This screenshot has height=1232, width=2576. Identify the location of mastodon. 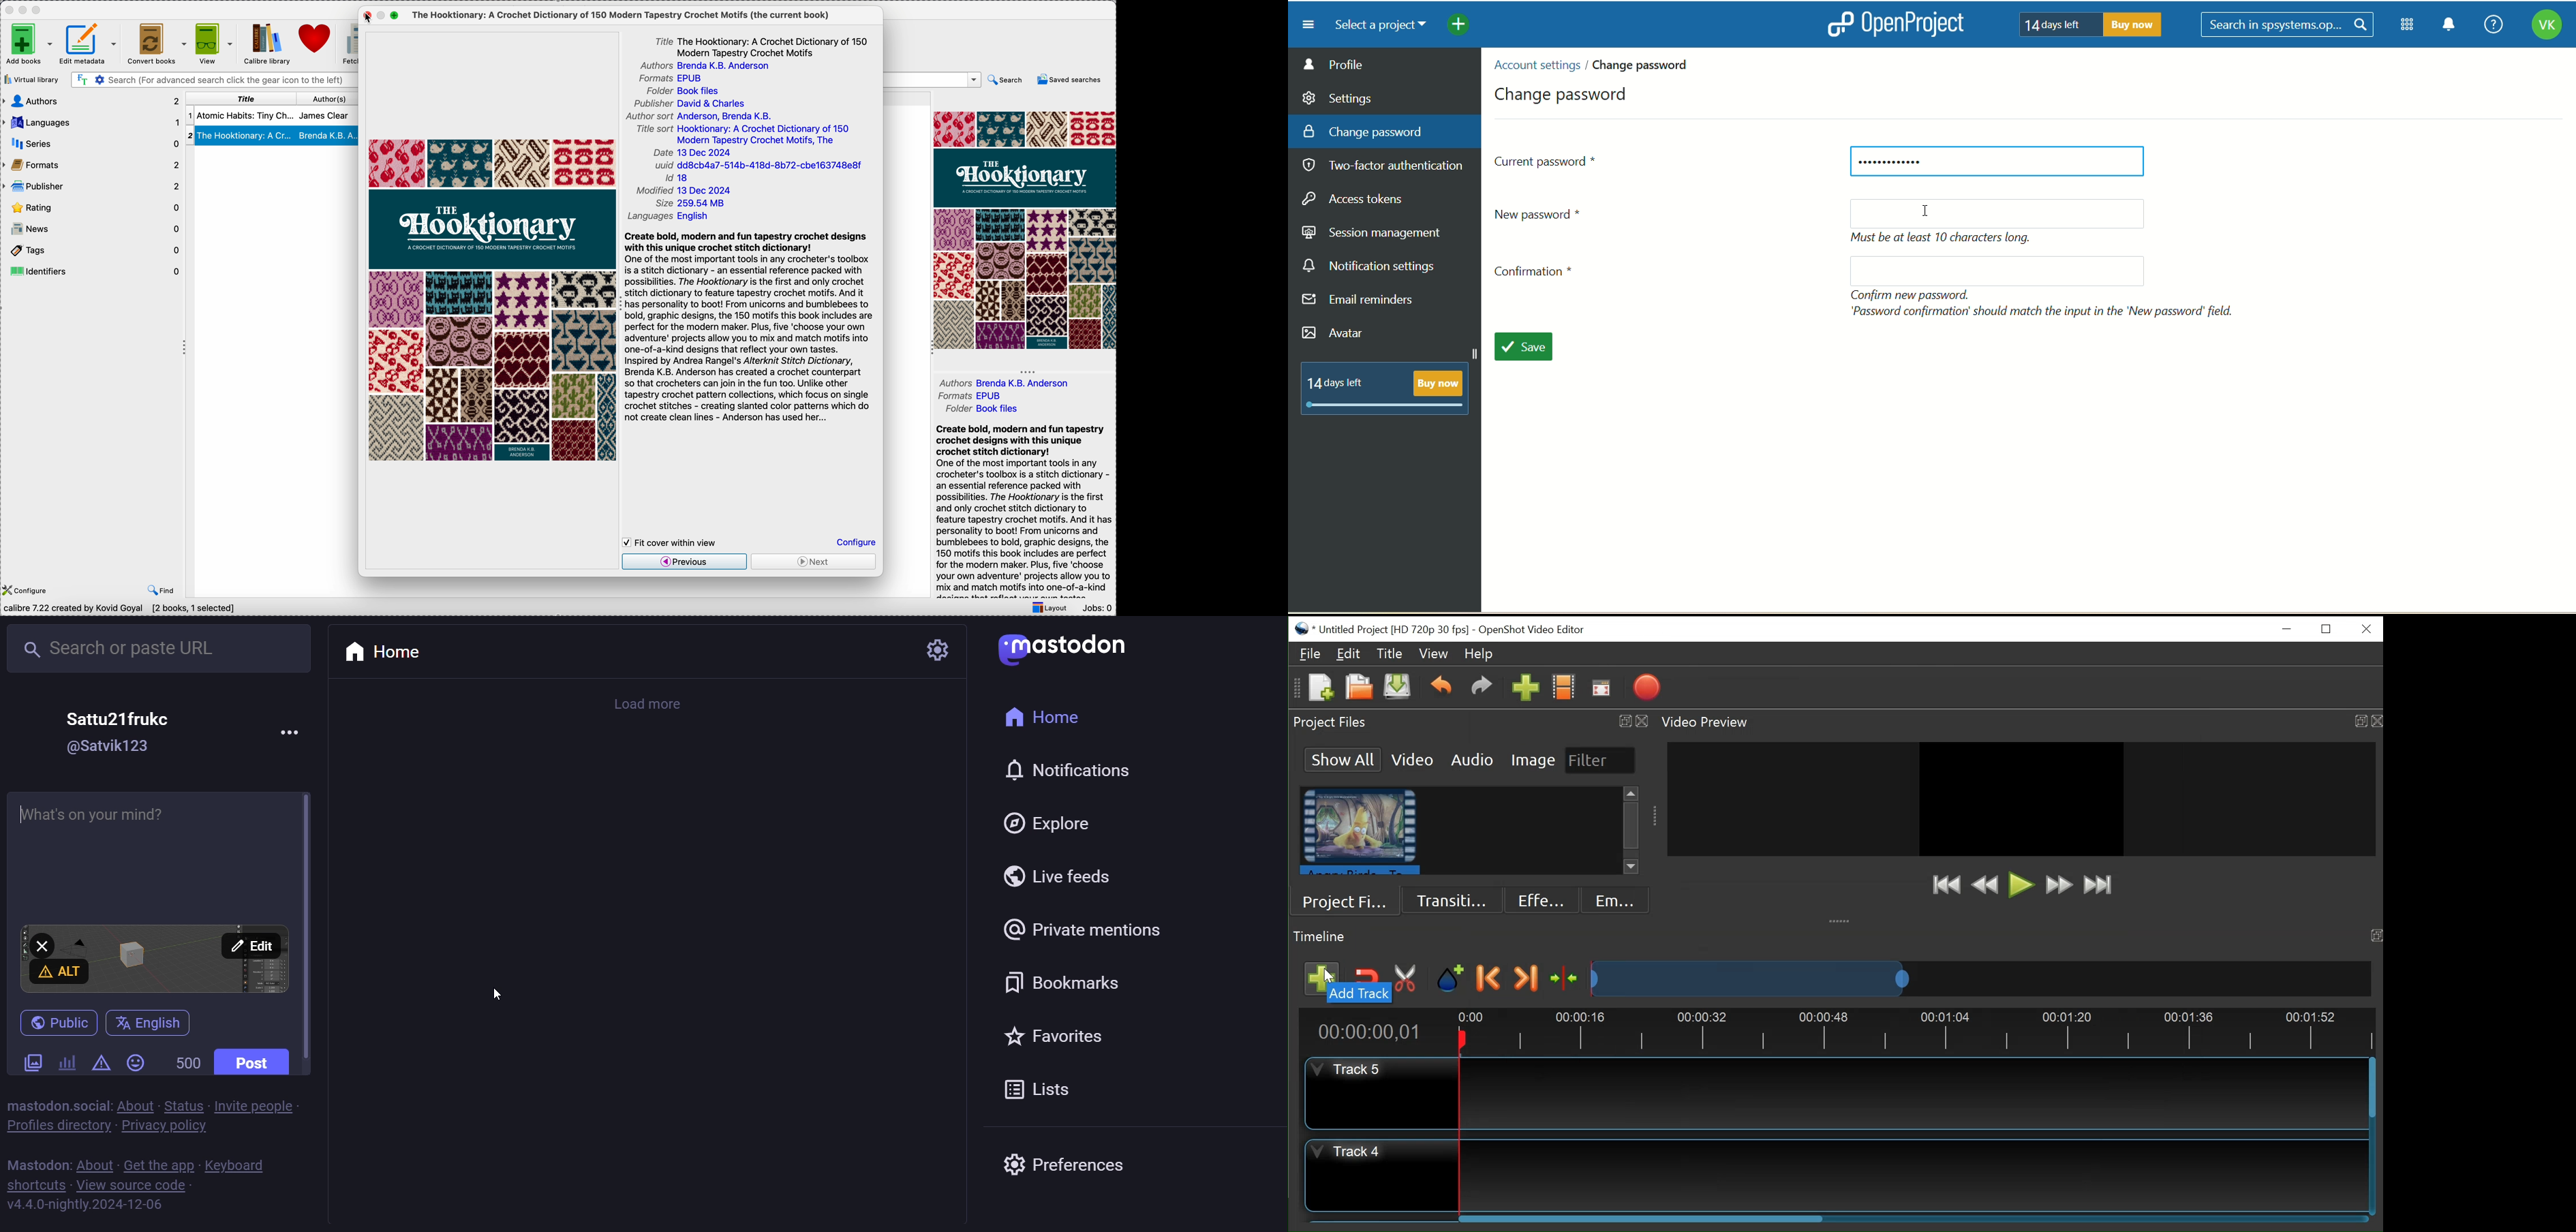
(1067, 645).